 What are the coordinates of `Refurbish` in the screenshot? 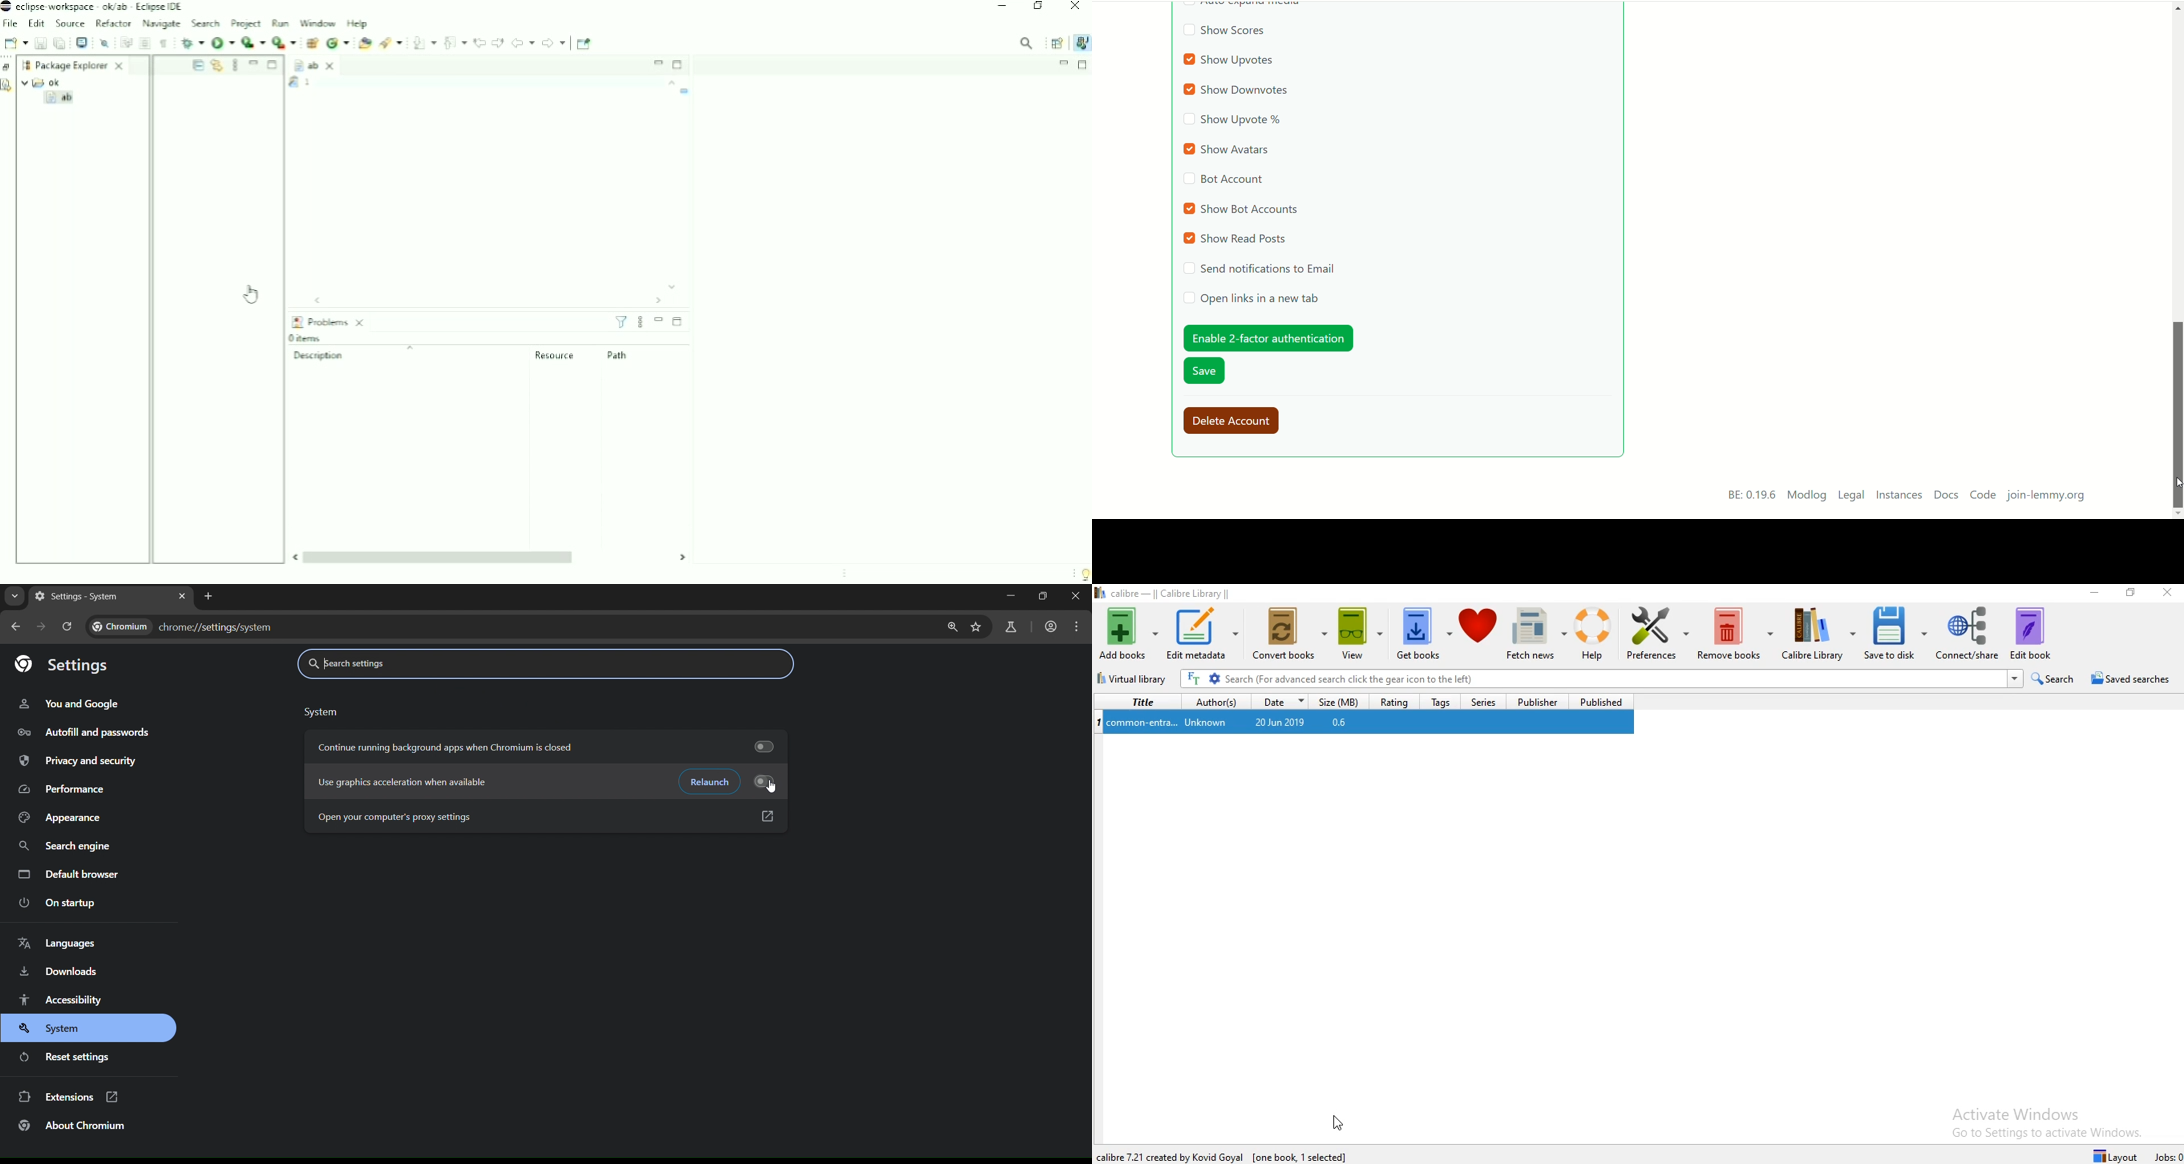 It's located at (706, 782).